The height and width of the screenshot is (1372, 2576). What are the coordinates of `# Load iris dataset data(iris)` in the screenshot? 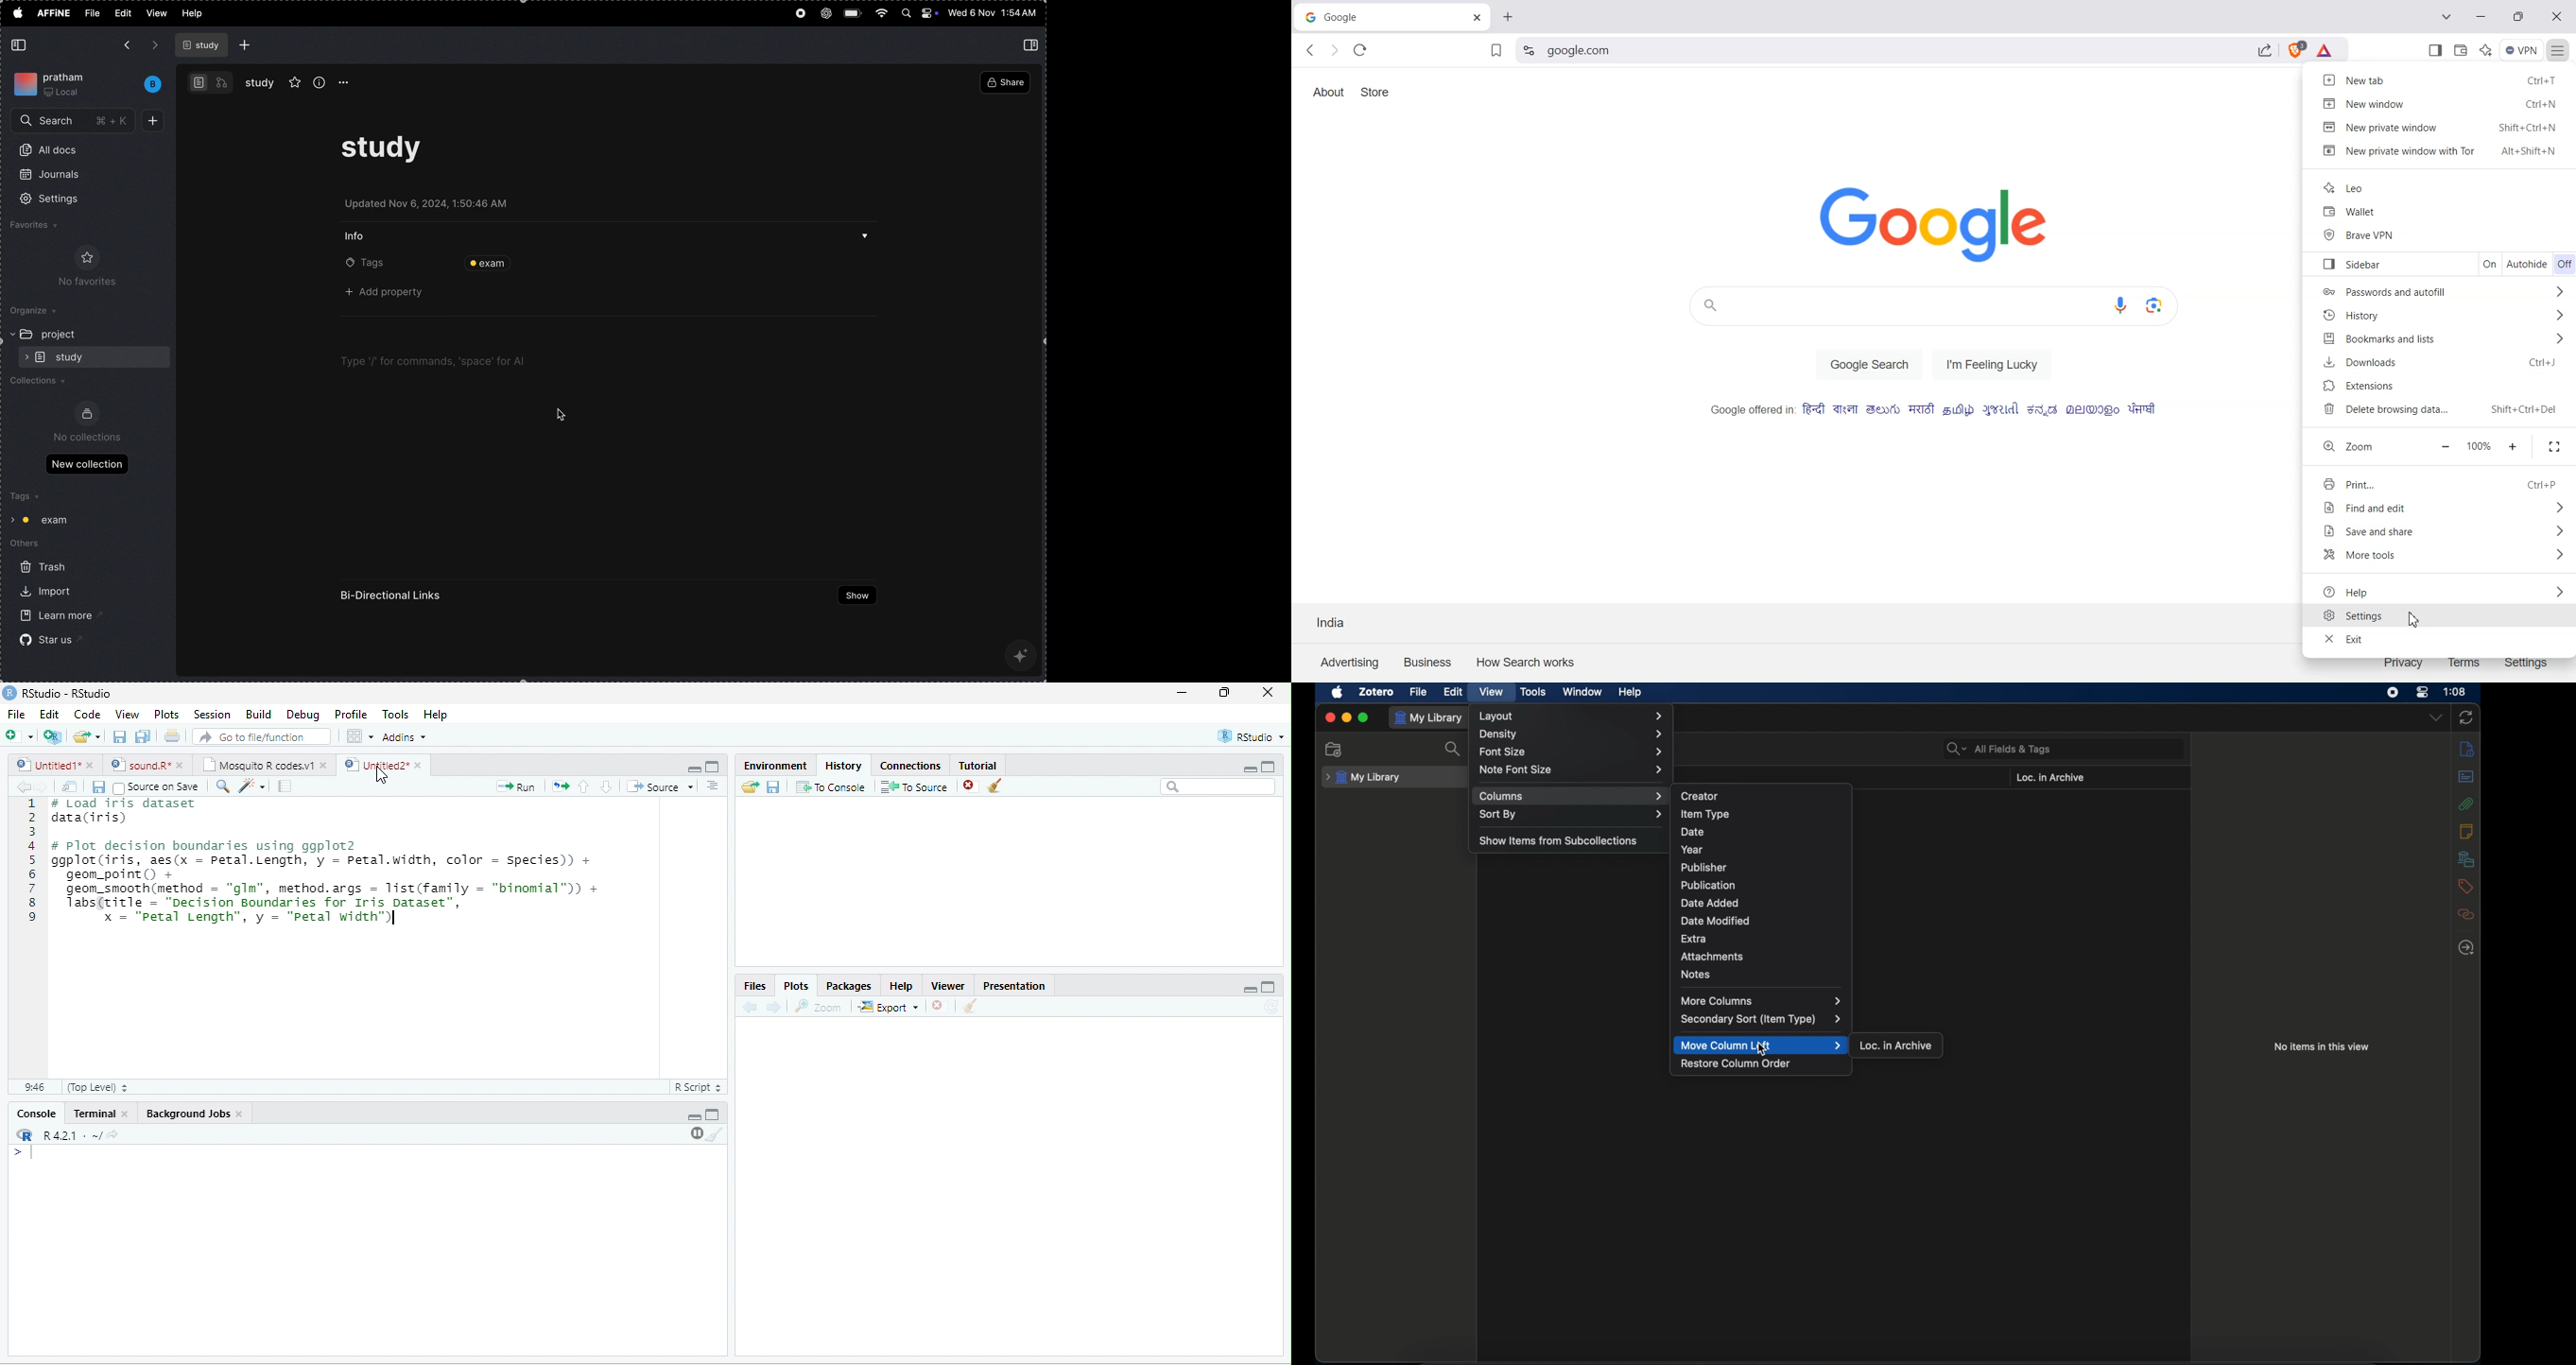 It's located at (122, 814).